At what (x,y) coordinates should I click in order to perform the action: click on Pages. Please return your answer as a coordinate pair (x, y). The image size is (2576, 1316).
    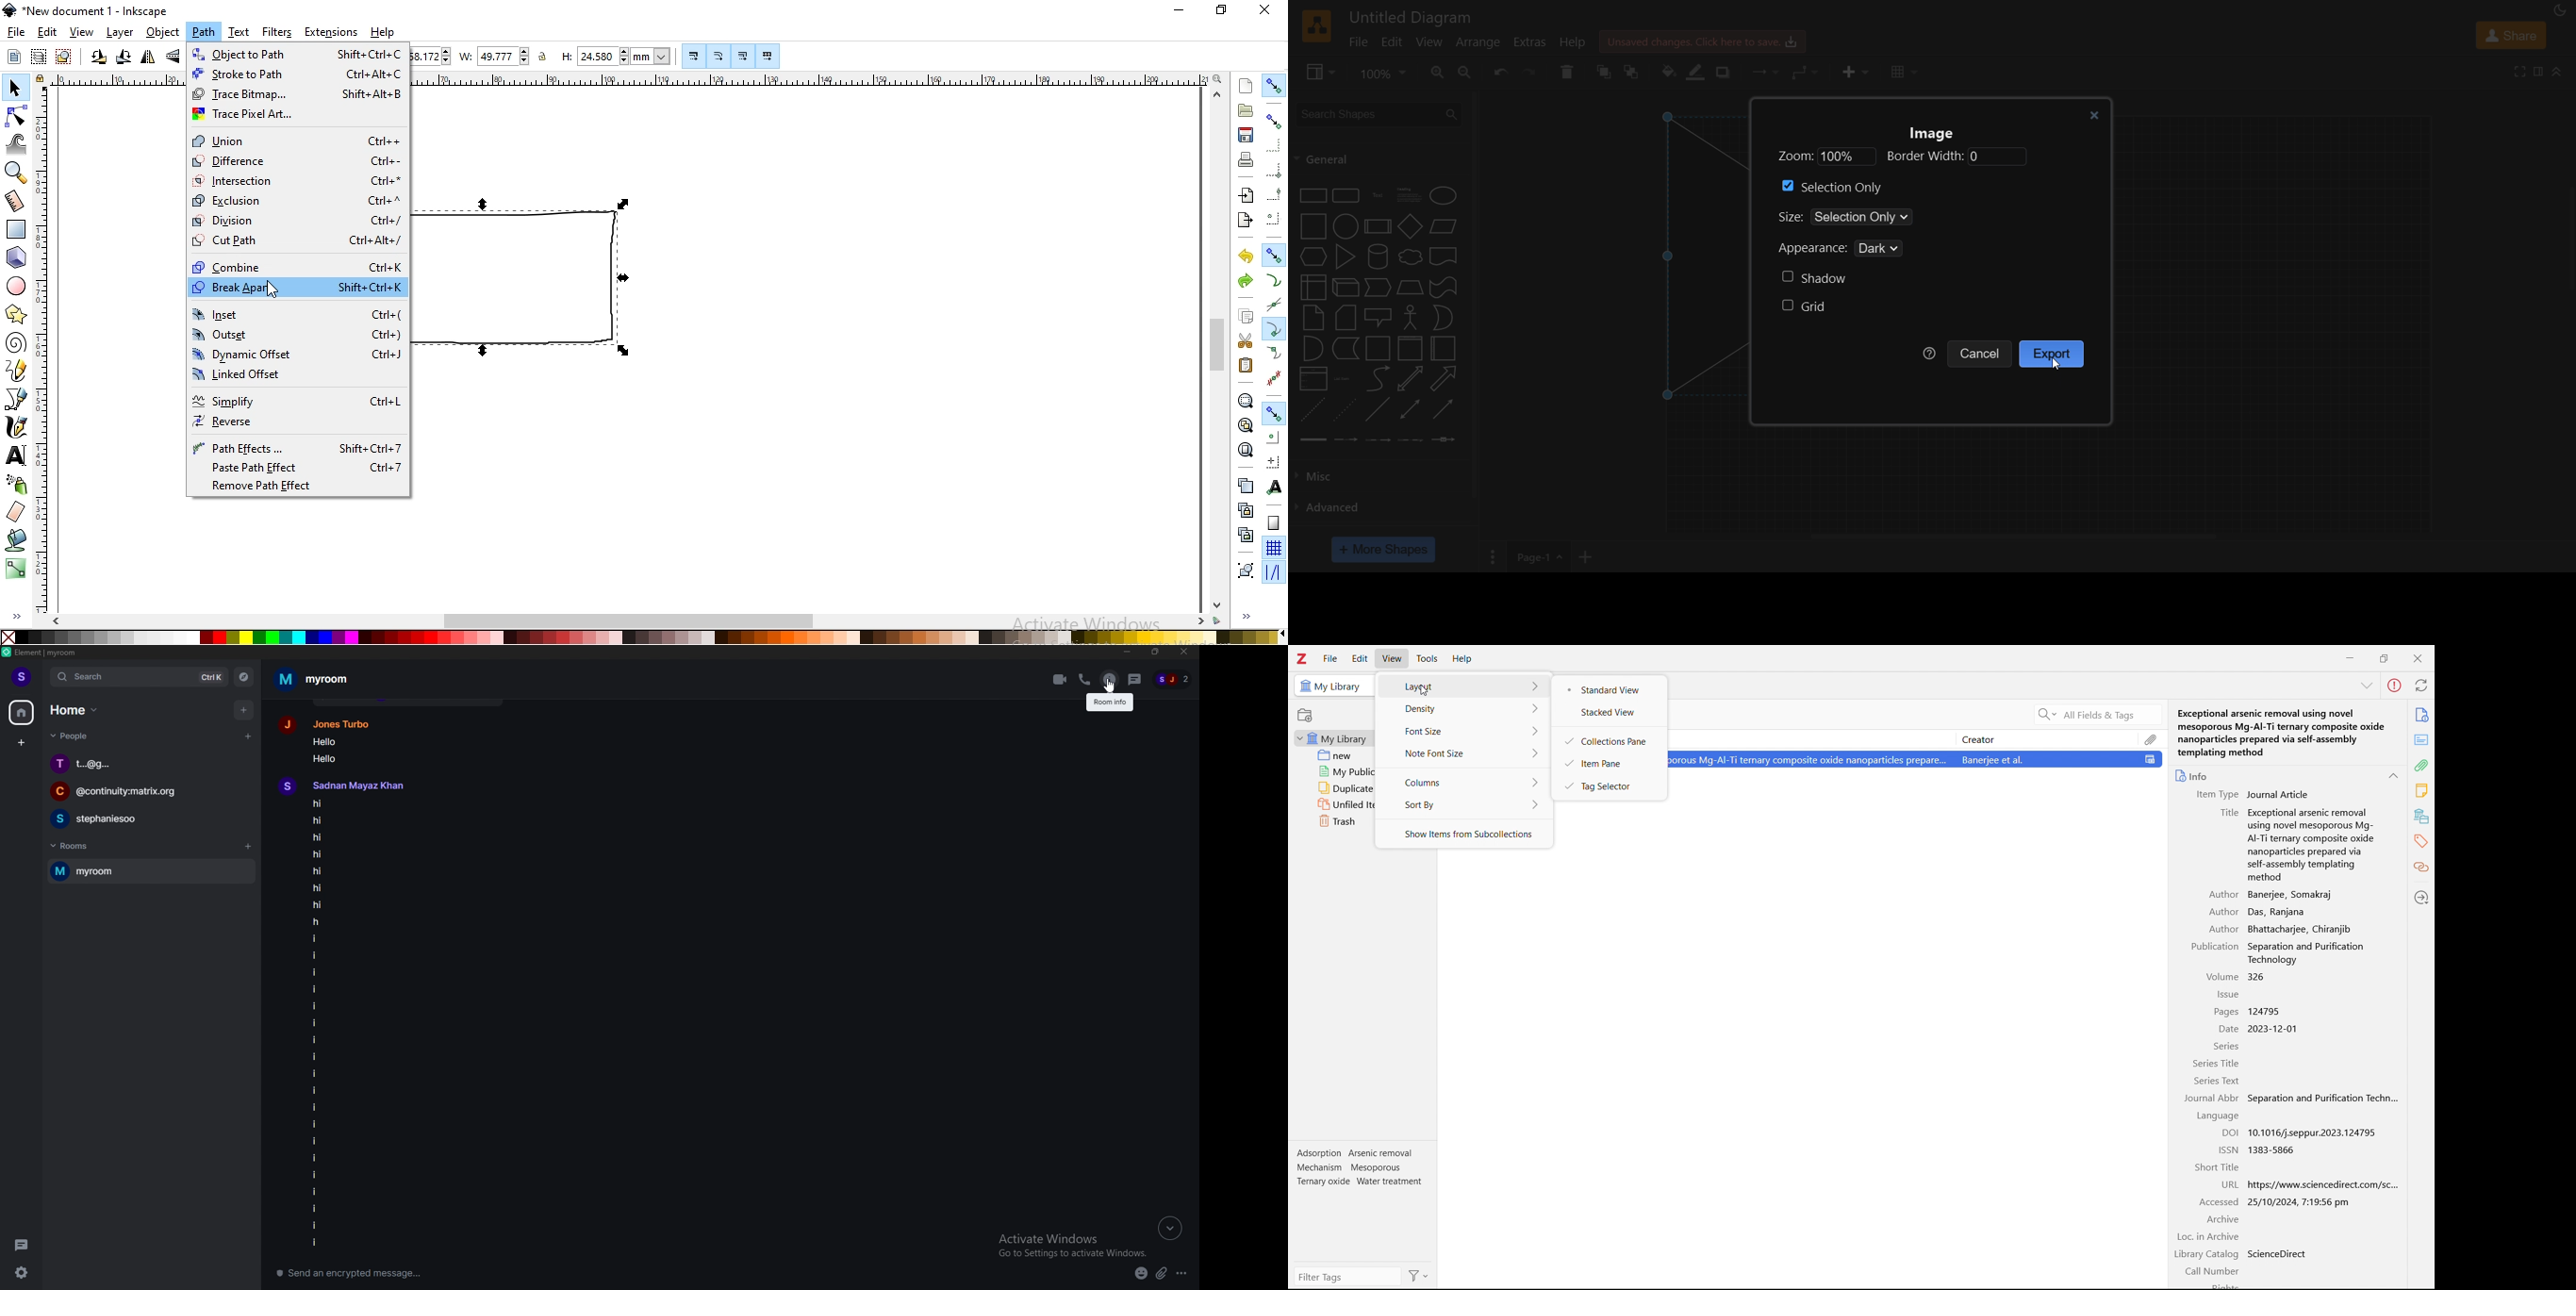
    Looking at the image, I should click on (2226, 1012).